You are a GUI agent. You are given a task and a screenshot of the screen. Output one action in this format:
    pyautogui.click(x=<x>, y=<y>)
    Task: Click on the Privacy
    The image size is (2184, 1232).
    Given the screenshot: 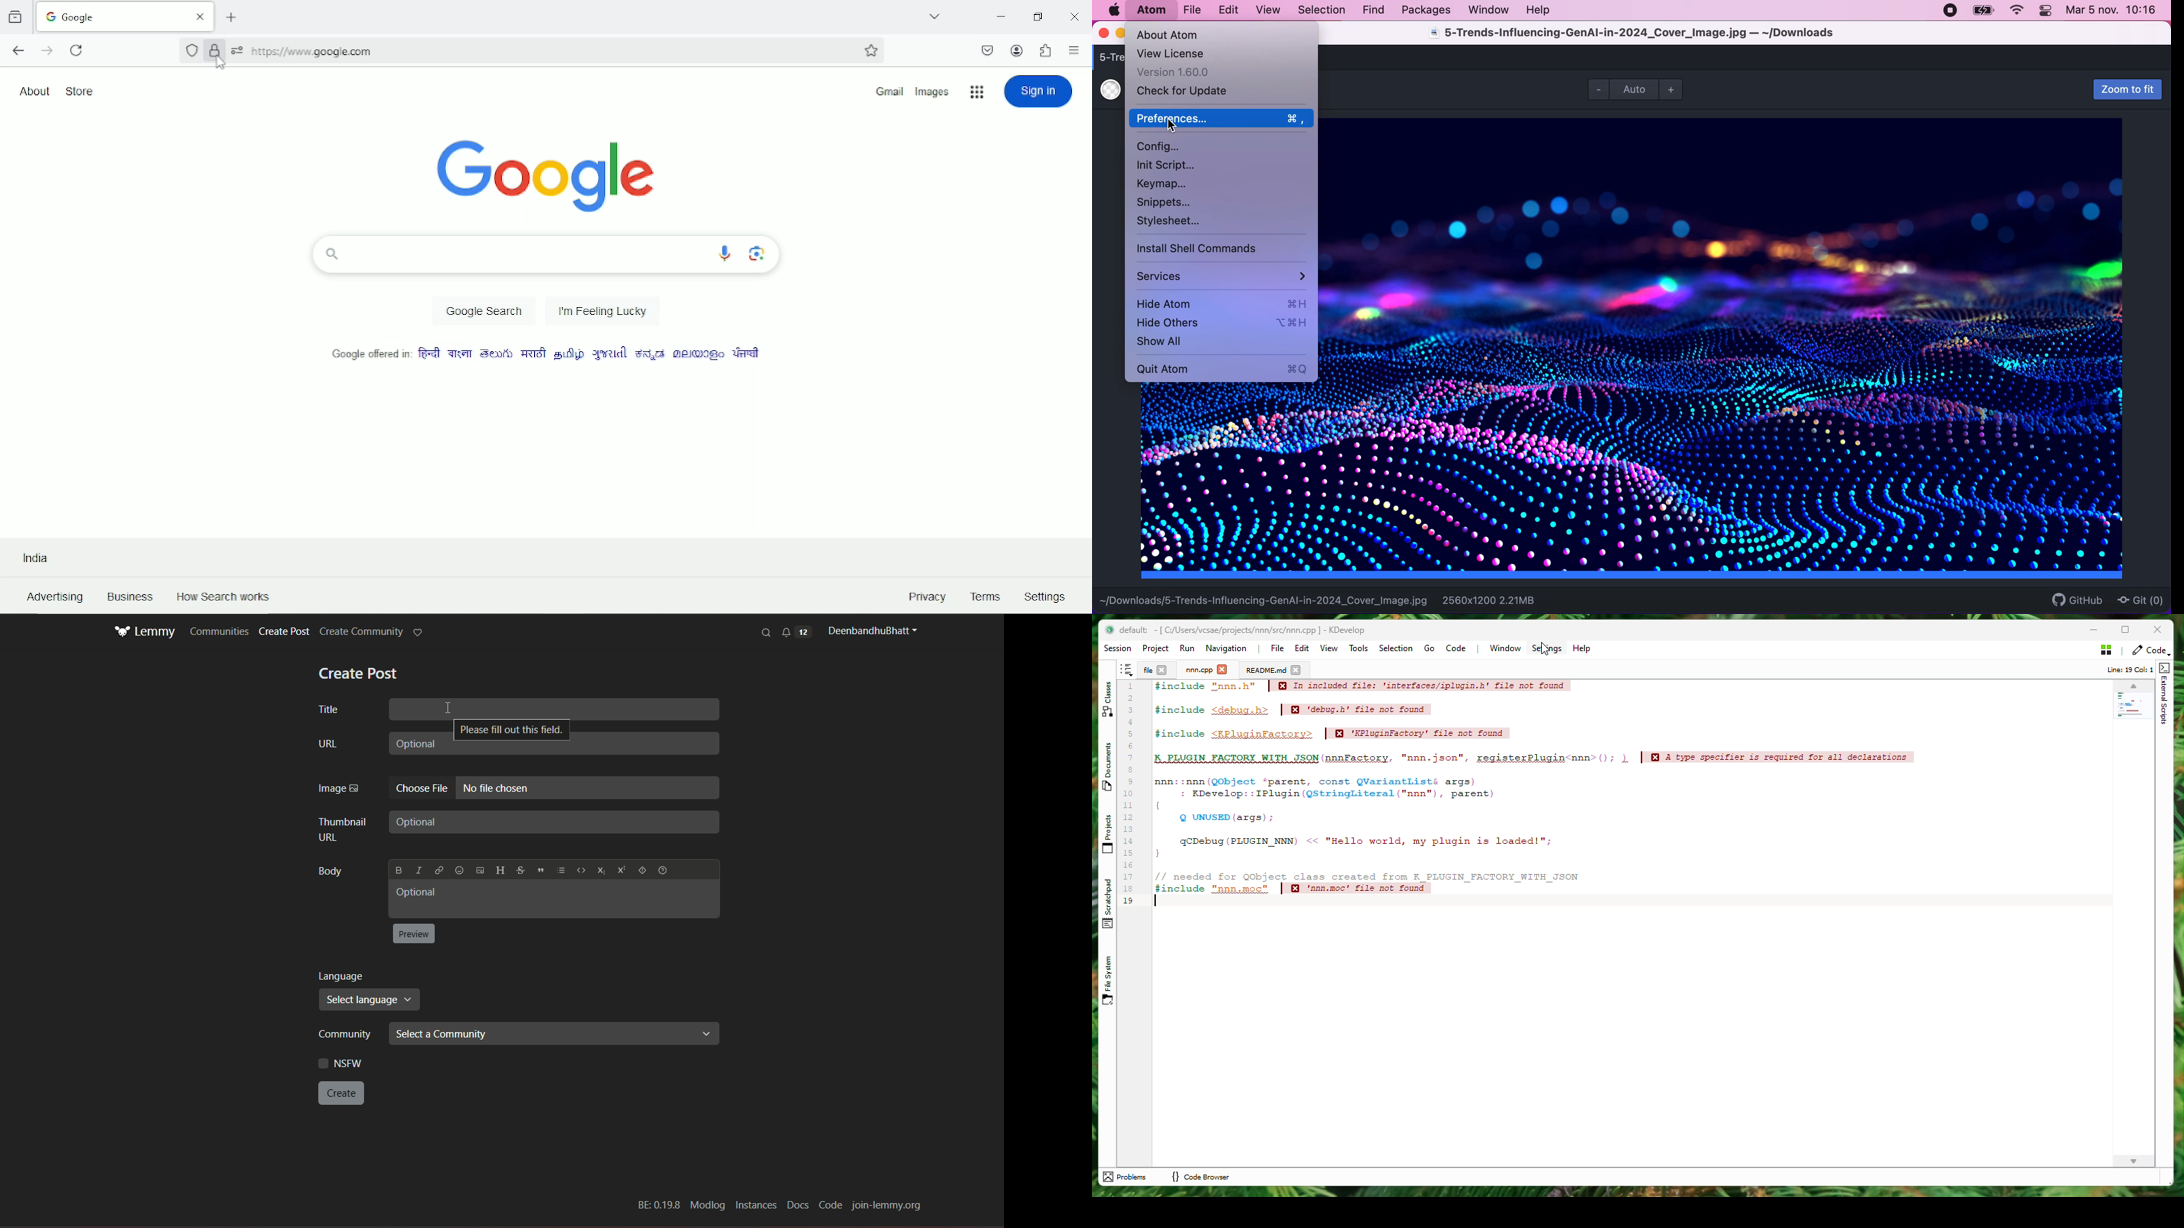 What is the action you would take?
    pyautogui.click(x=924, y=596)
    